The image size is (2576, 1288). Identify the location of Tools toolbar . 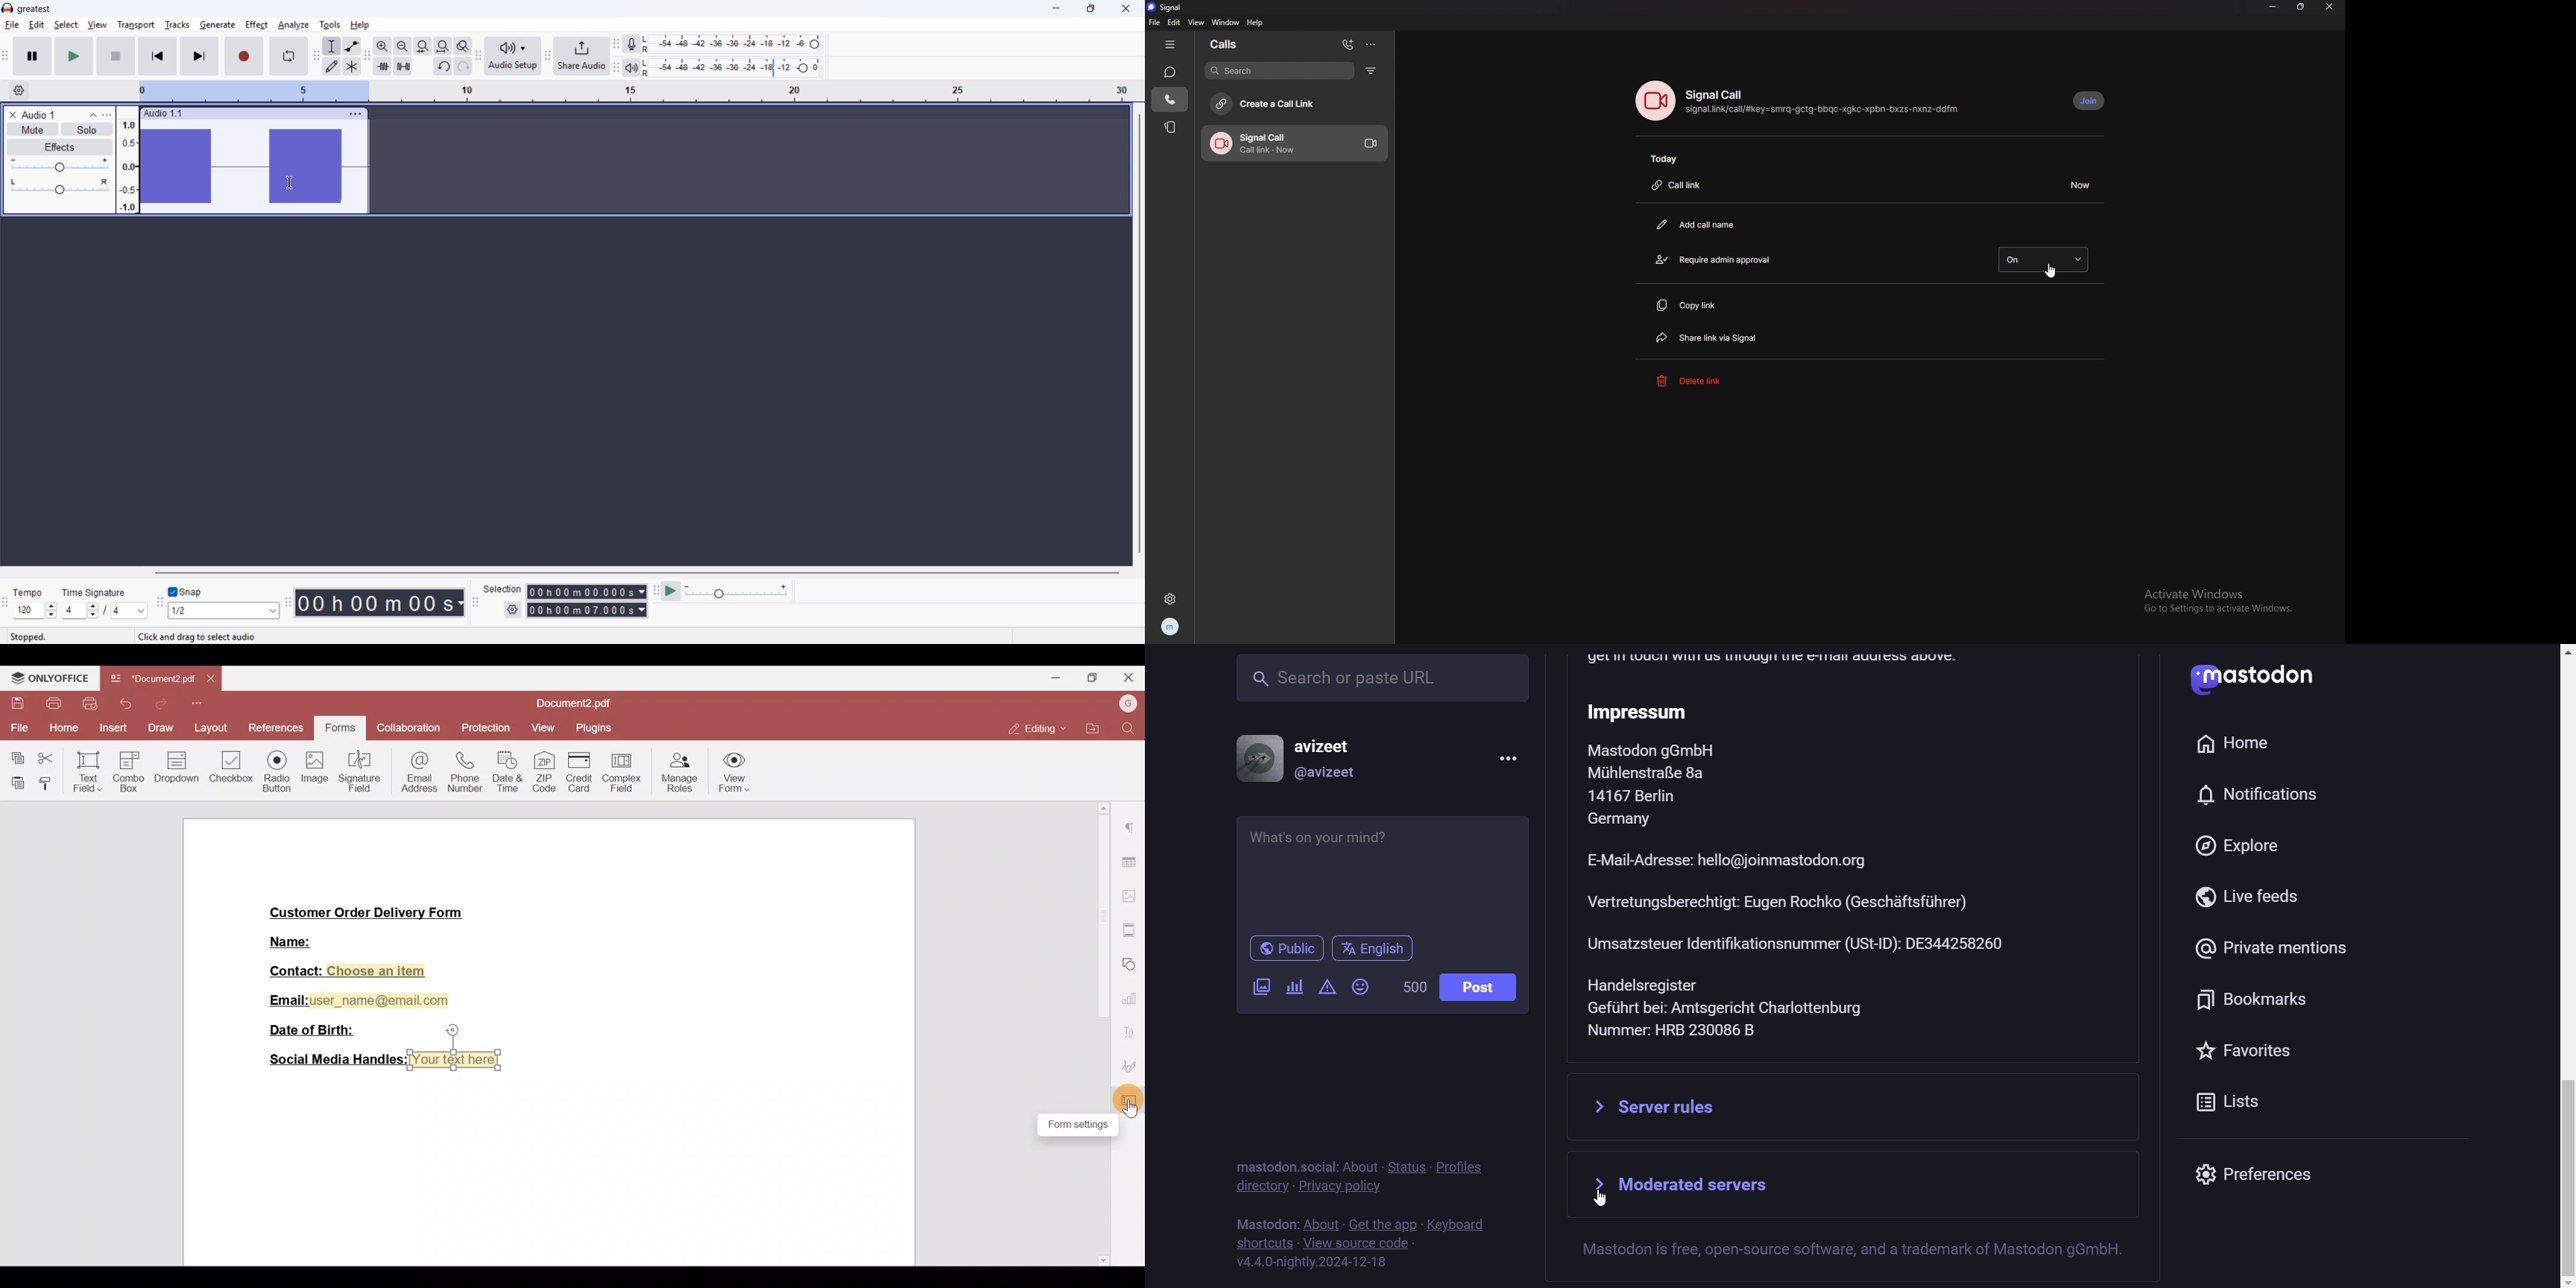
(317, 55).